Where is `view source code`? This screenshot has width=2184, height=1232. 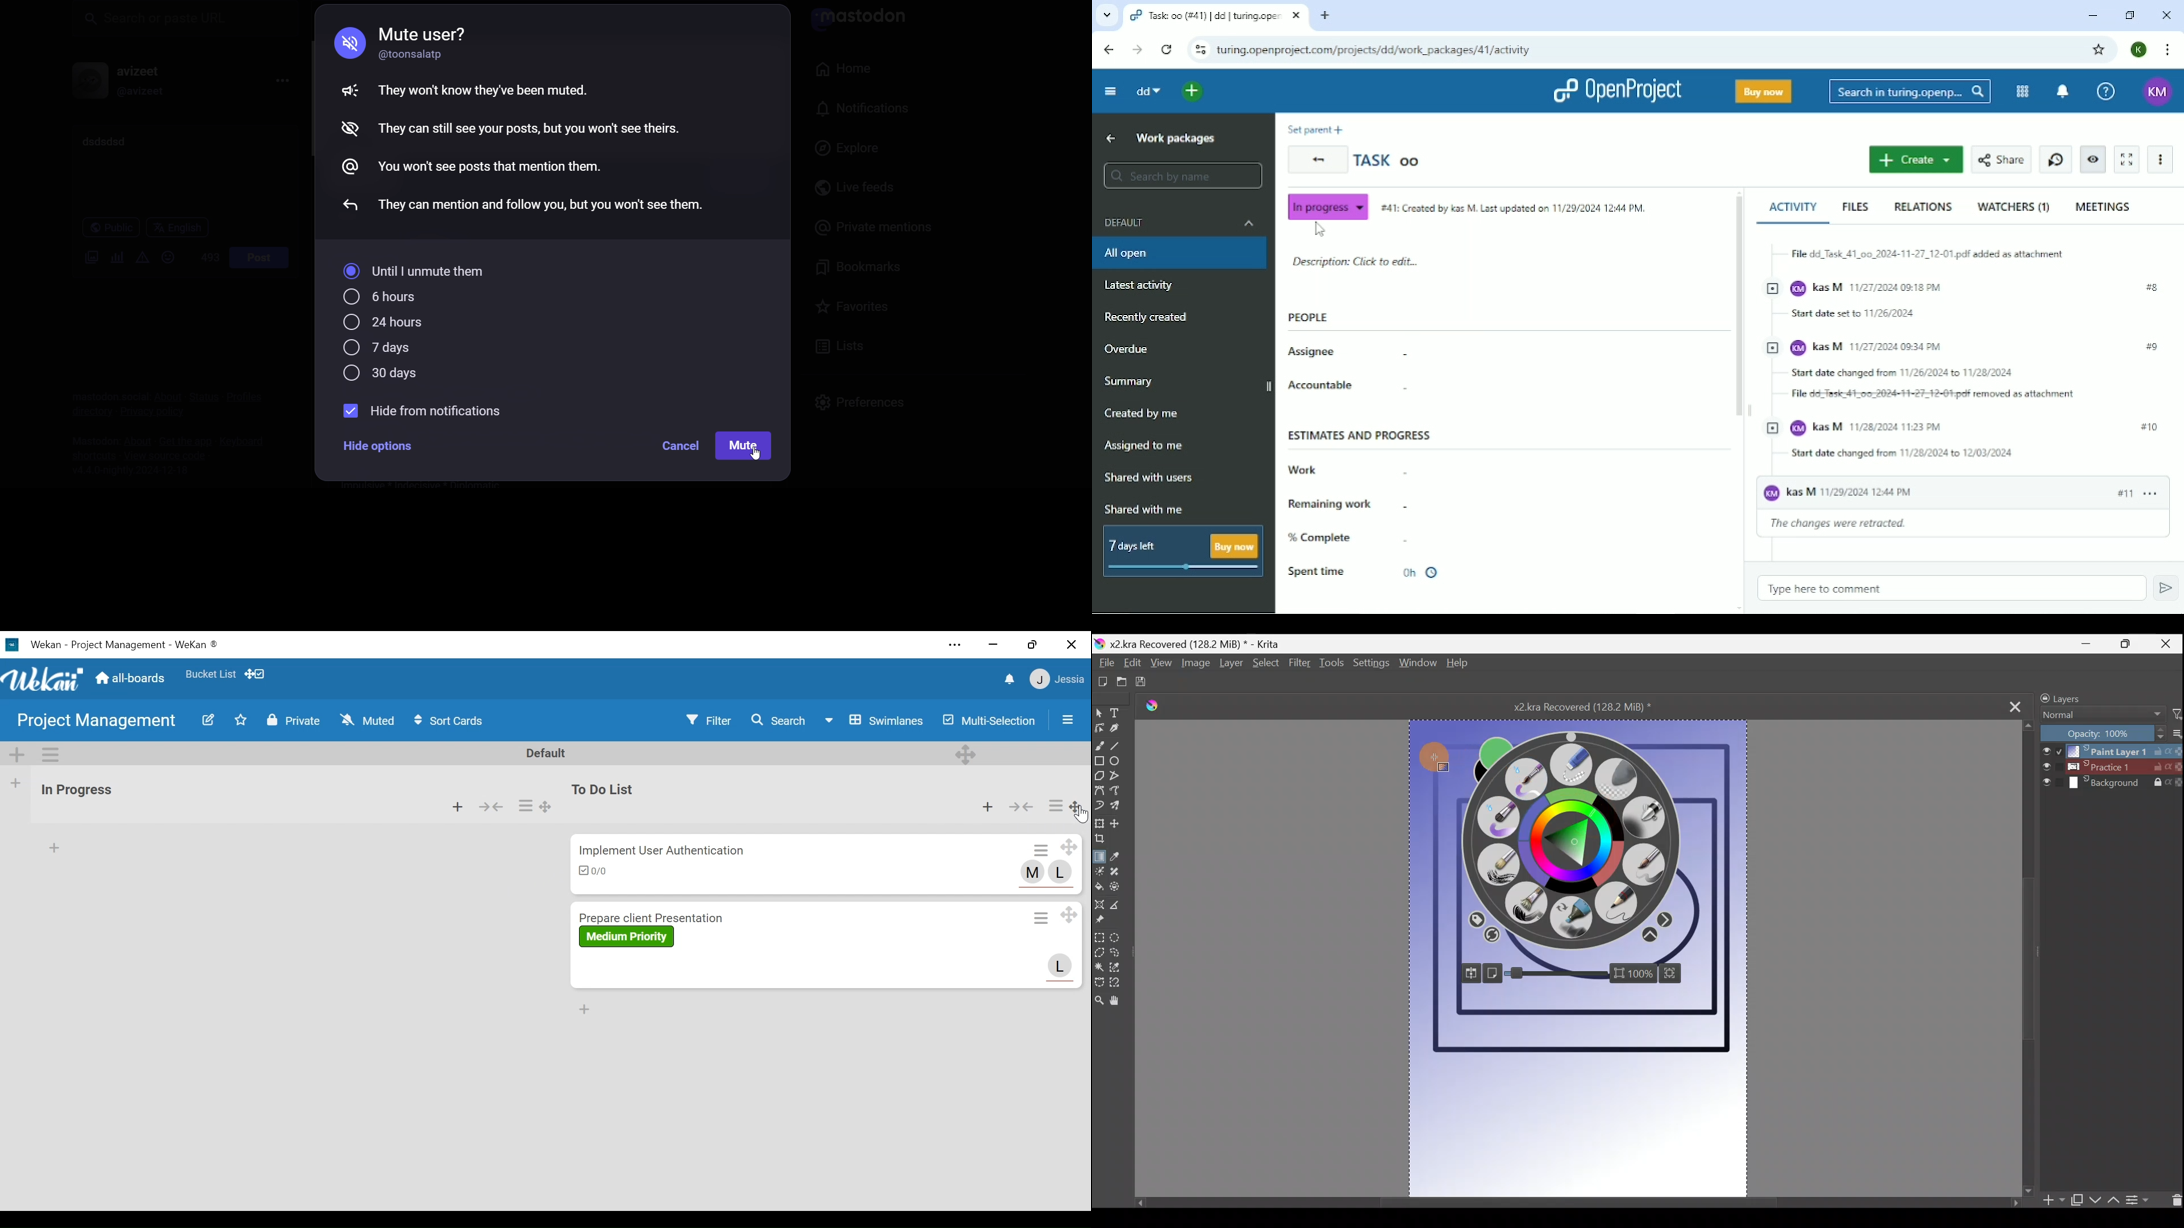
view source code is located at coordinates (166, 457).